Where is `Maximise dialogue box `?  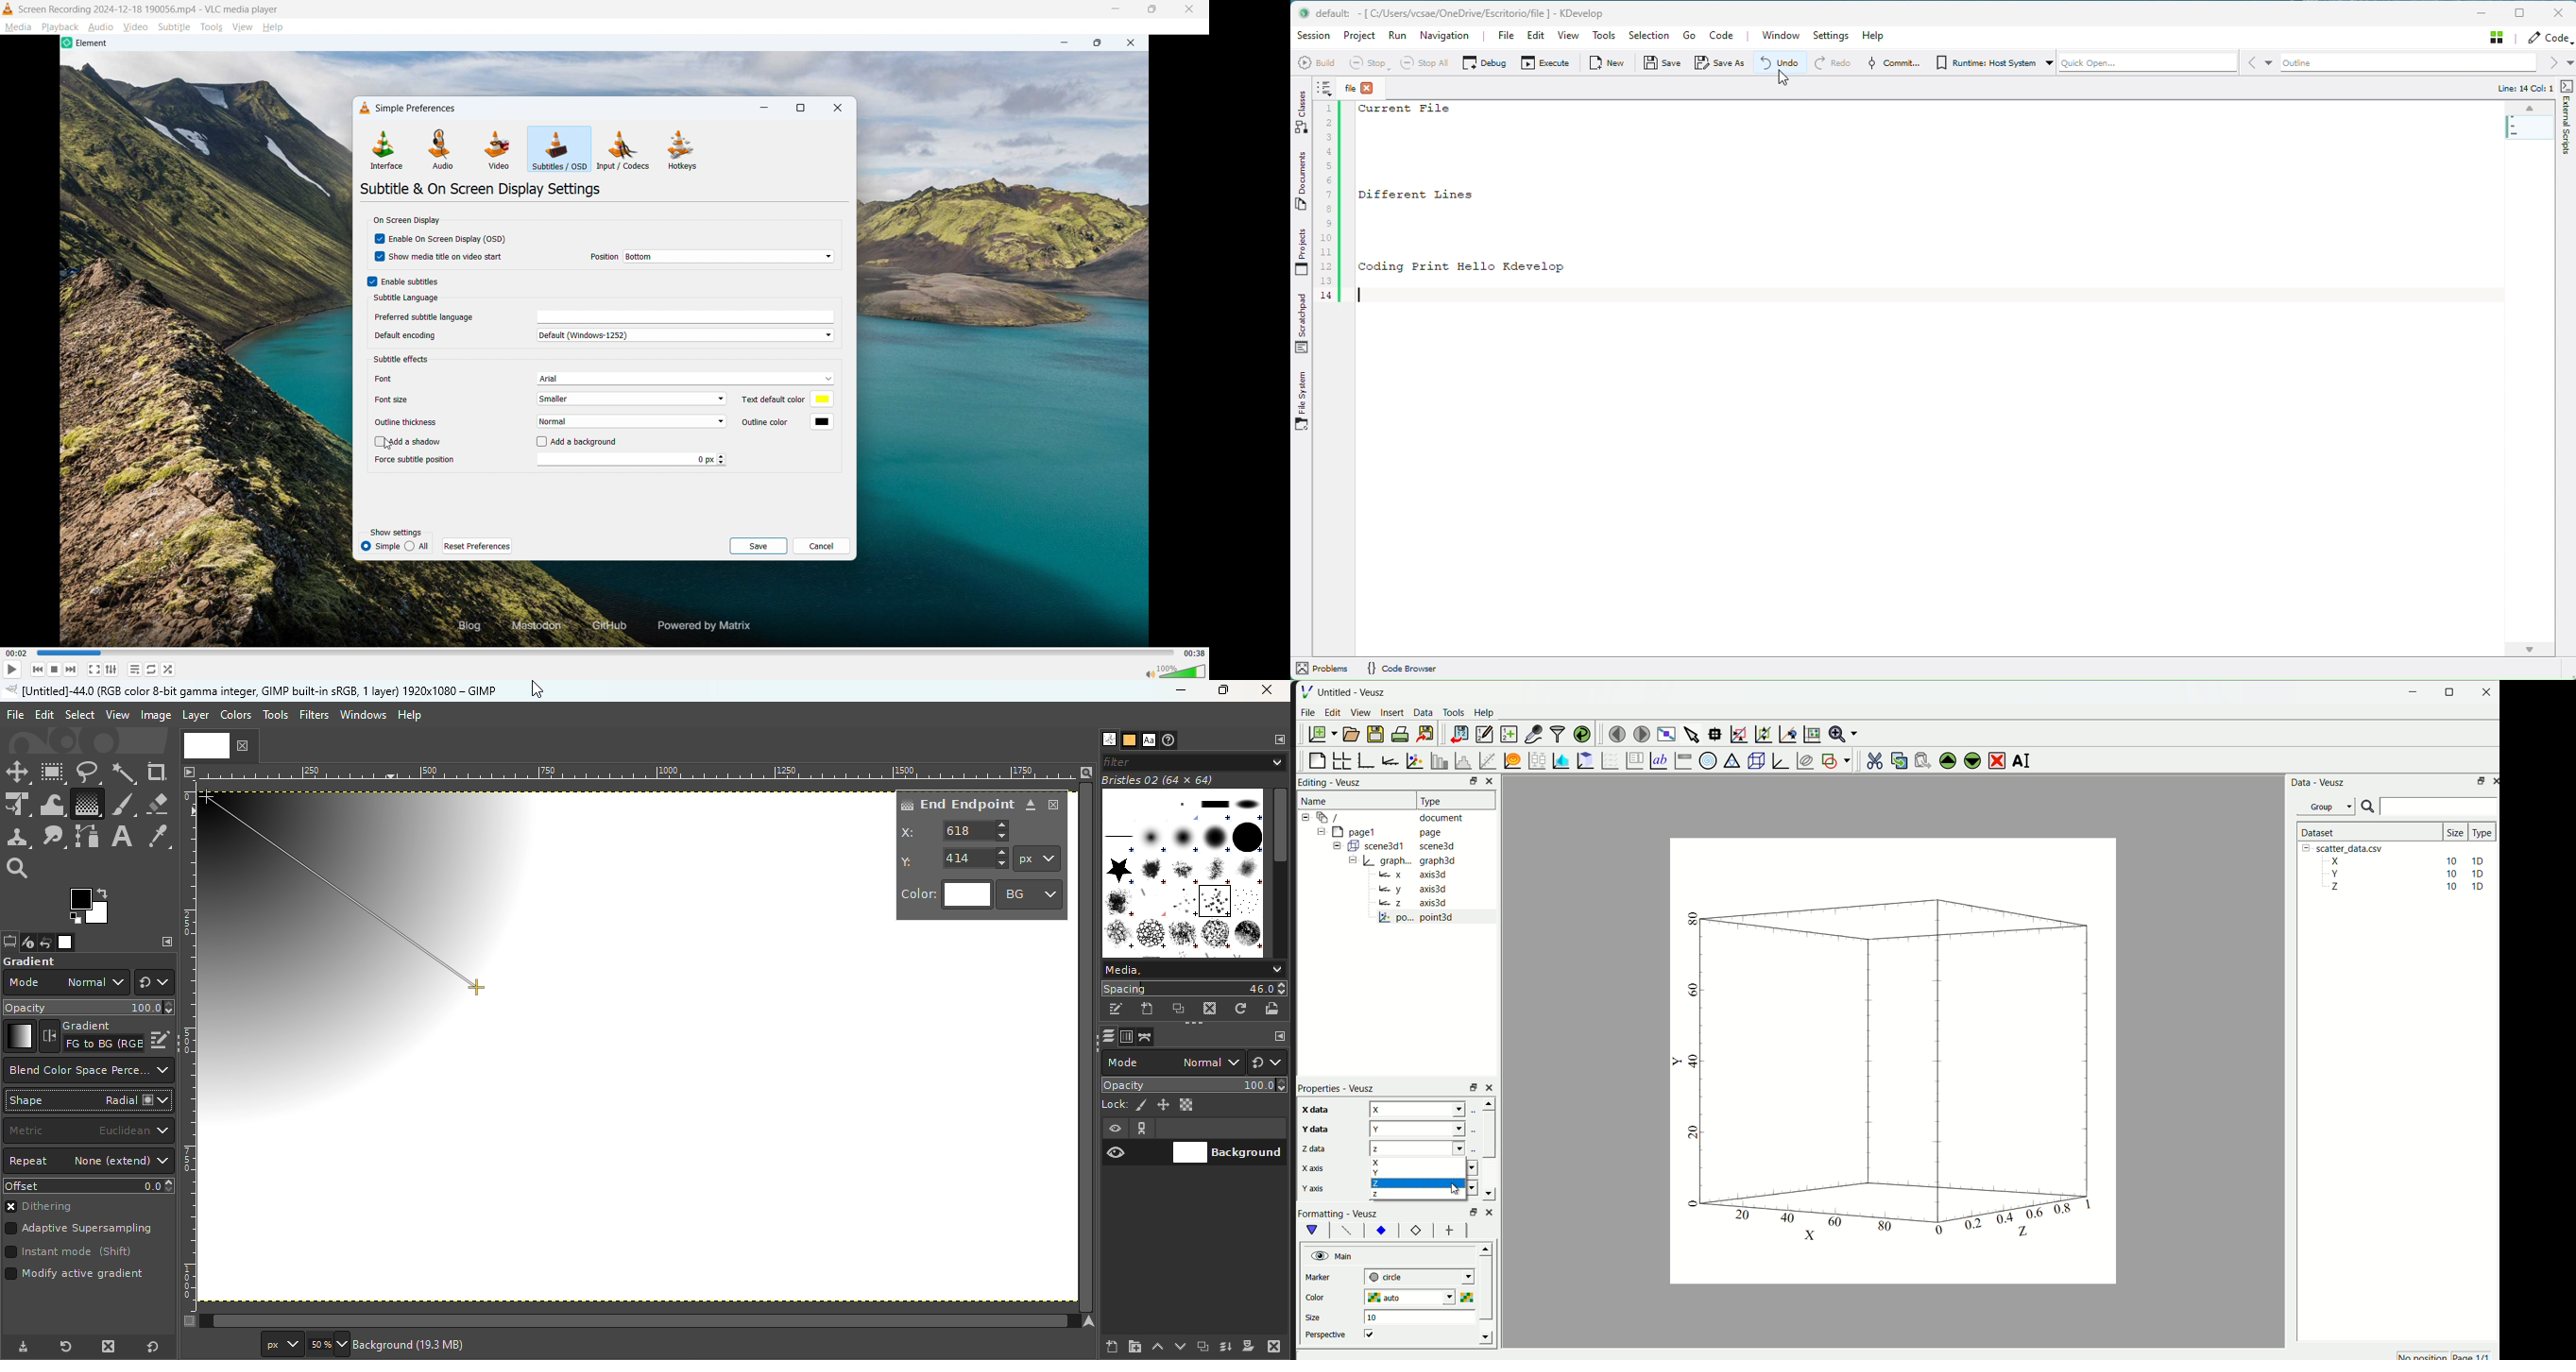 Maximise dialogue box  is located at coordinates (800, 108).